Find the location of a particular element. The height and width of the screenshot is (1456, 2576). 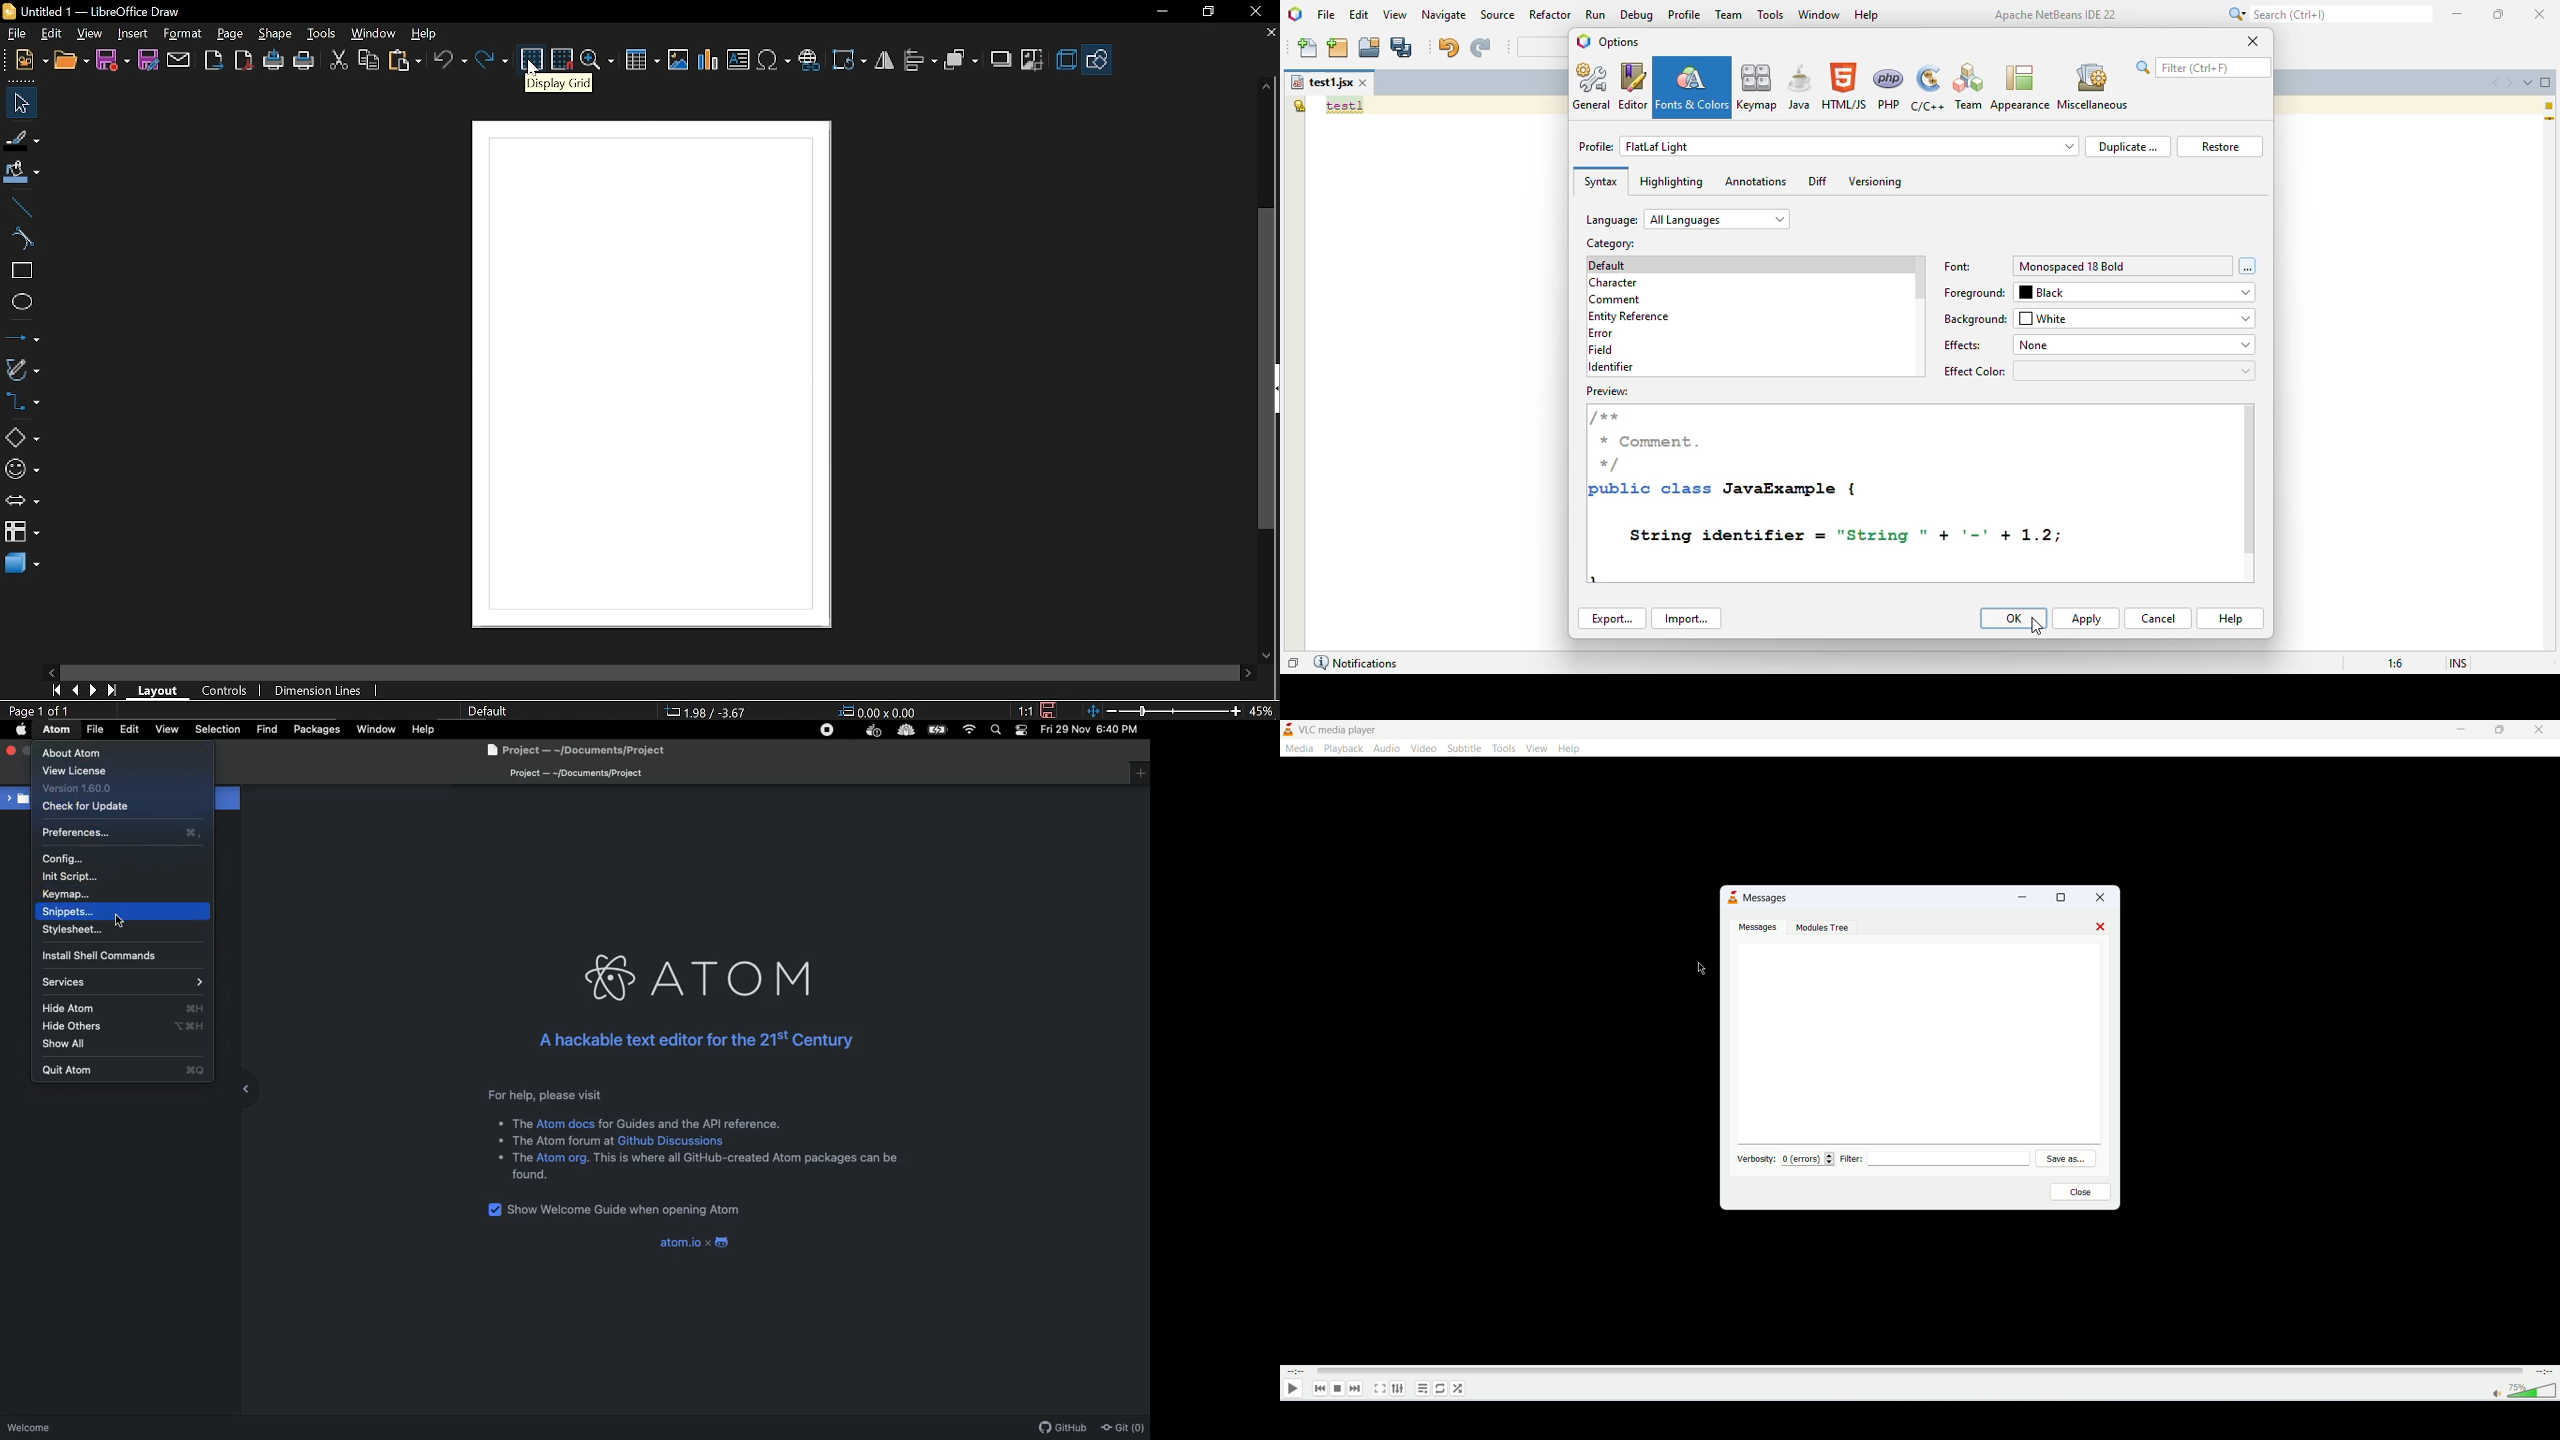

errors is located at coordinates (1811, 1160).